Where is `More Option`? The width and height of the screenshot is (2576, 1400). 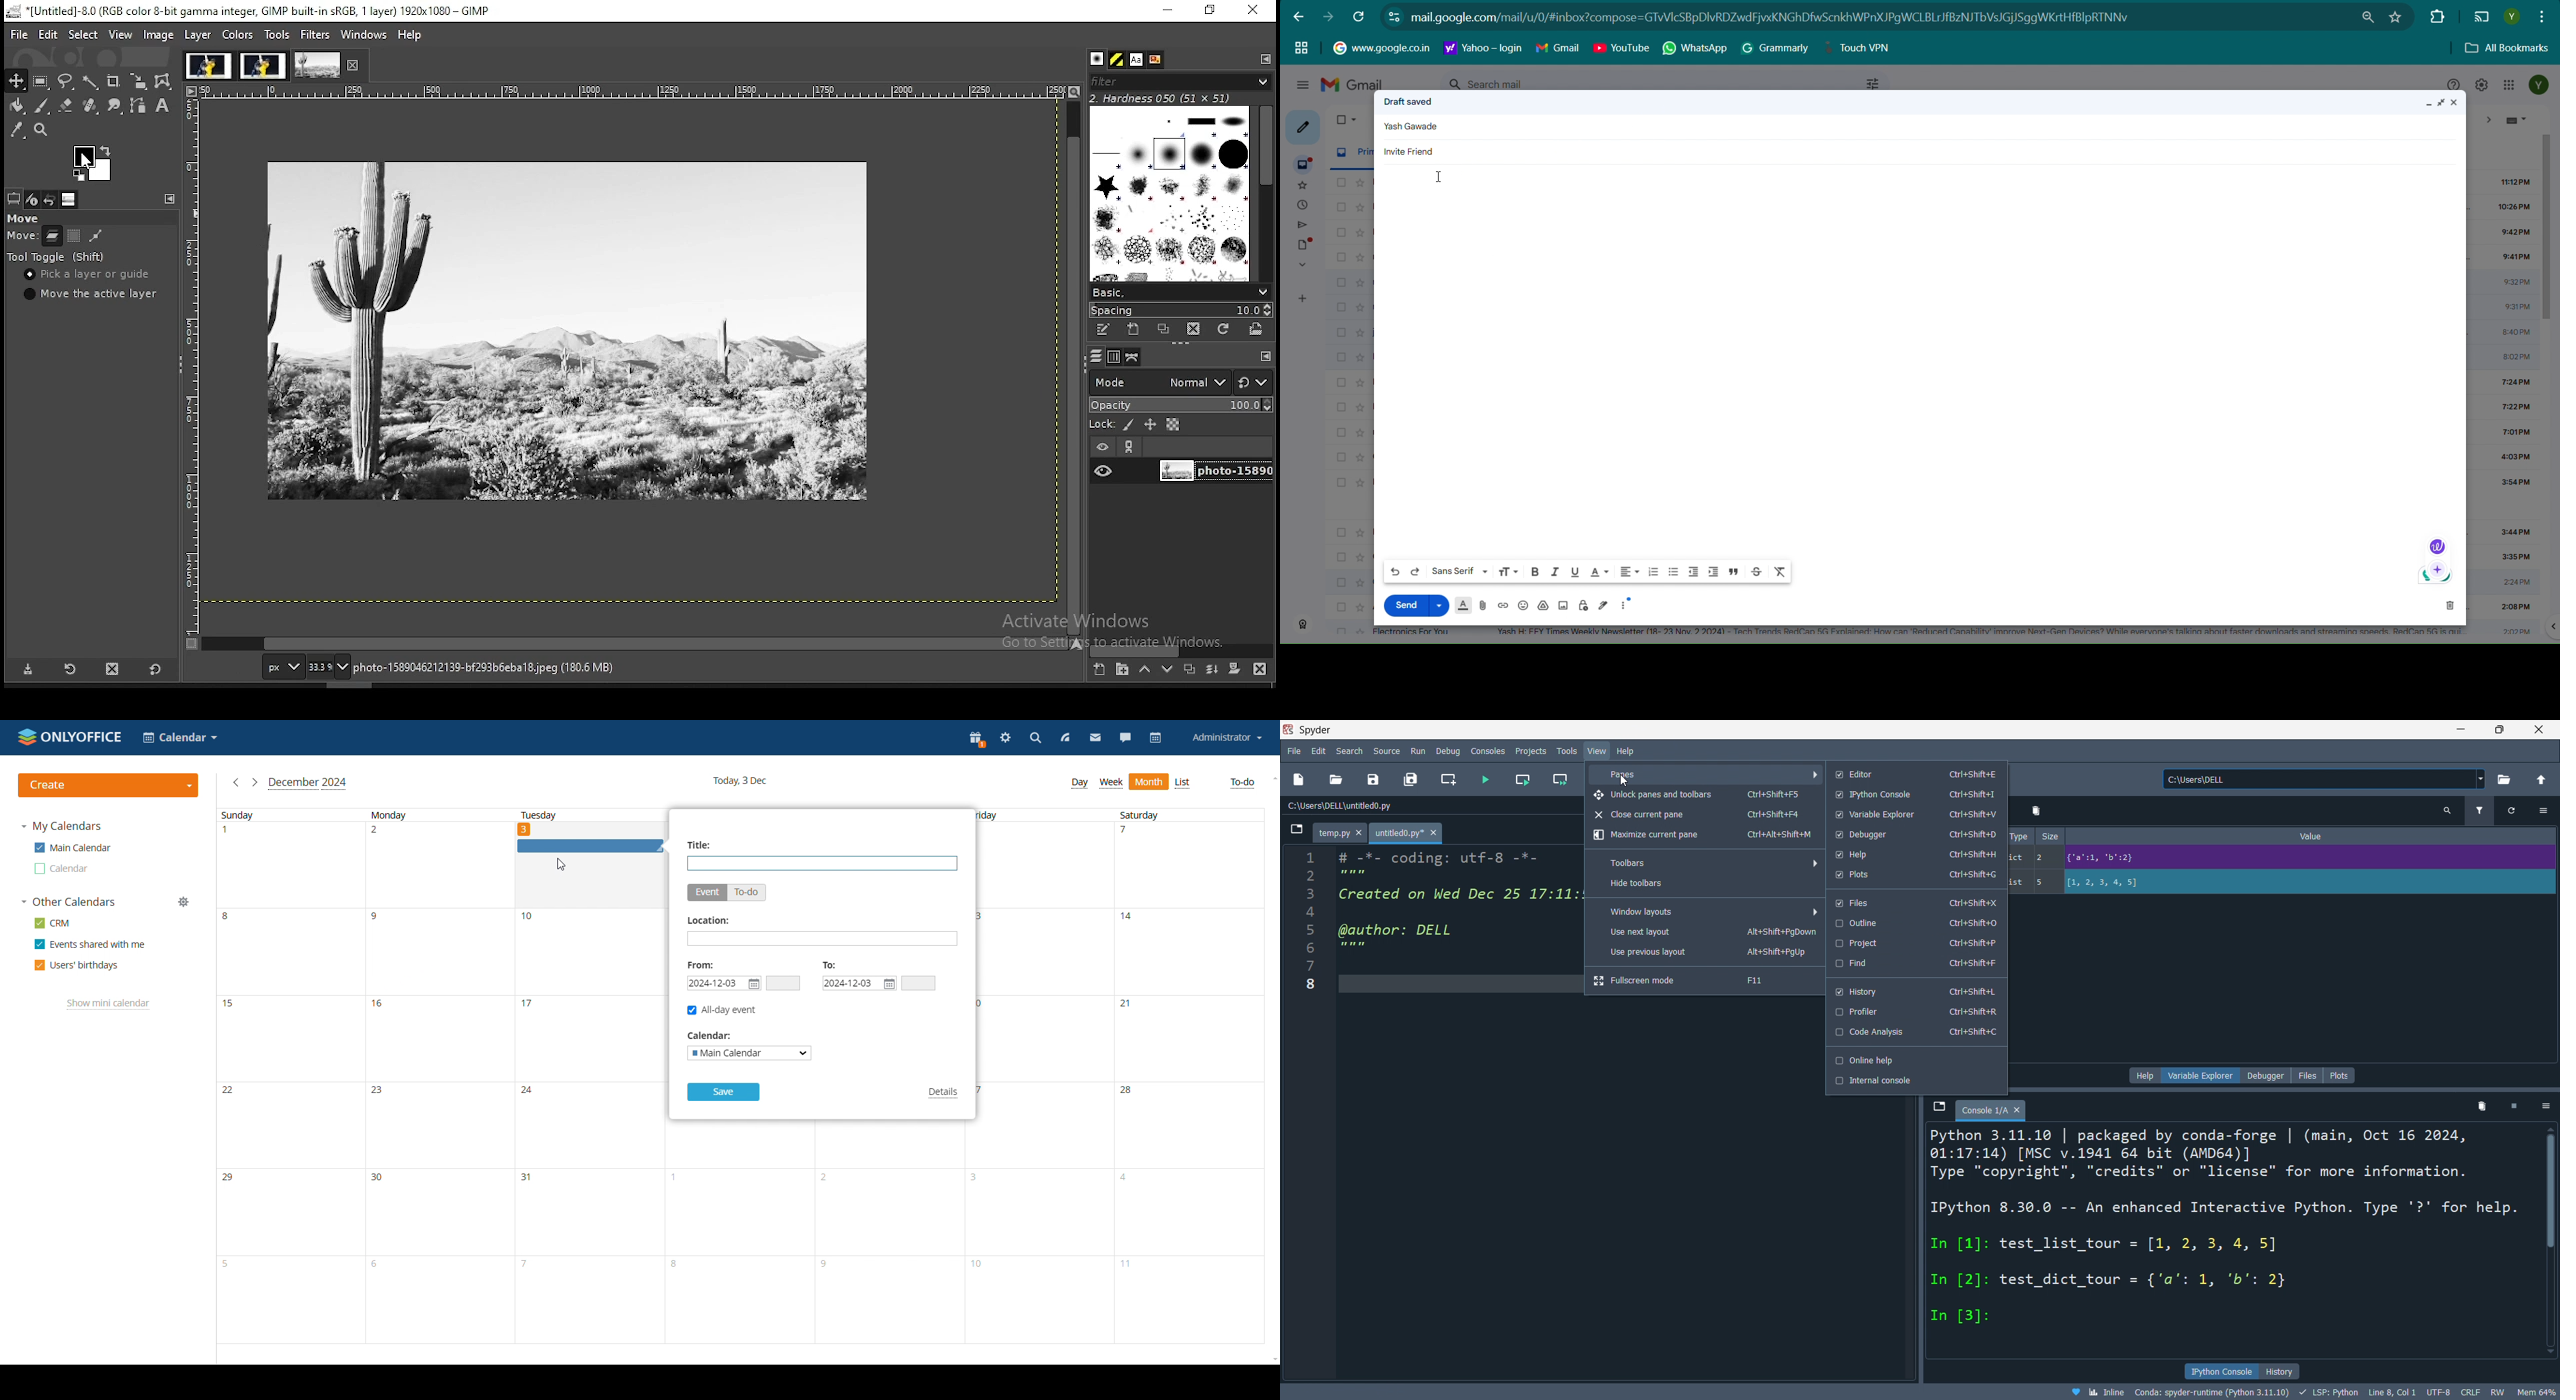 More Option is located at coordinates (1627, 603).